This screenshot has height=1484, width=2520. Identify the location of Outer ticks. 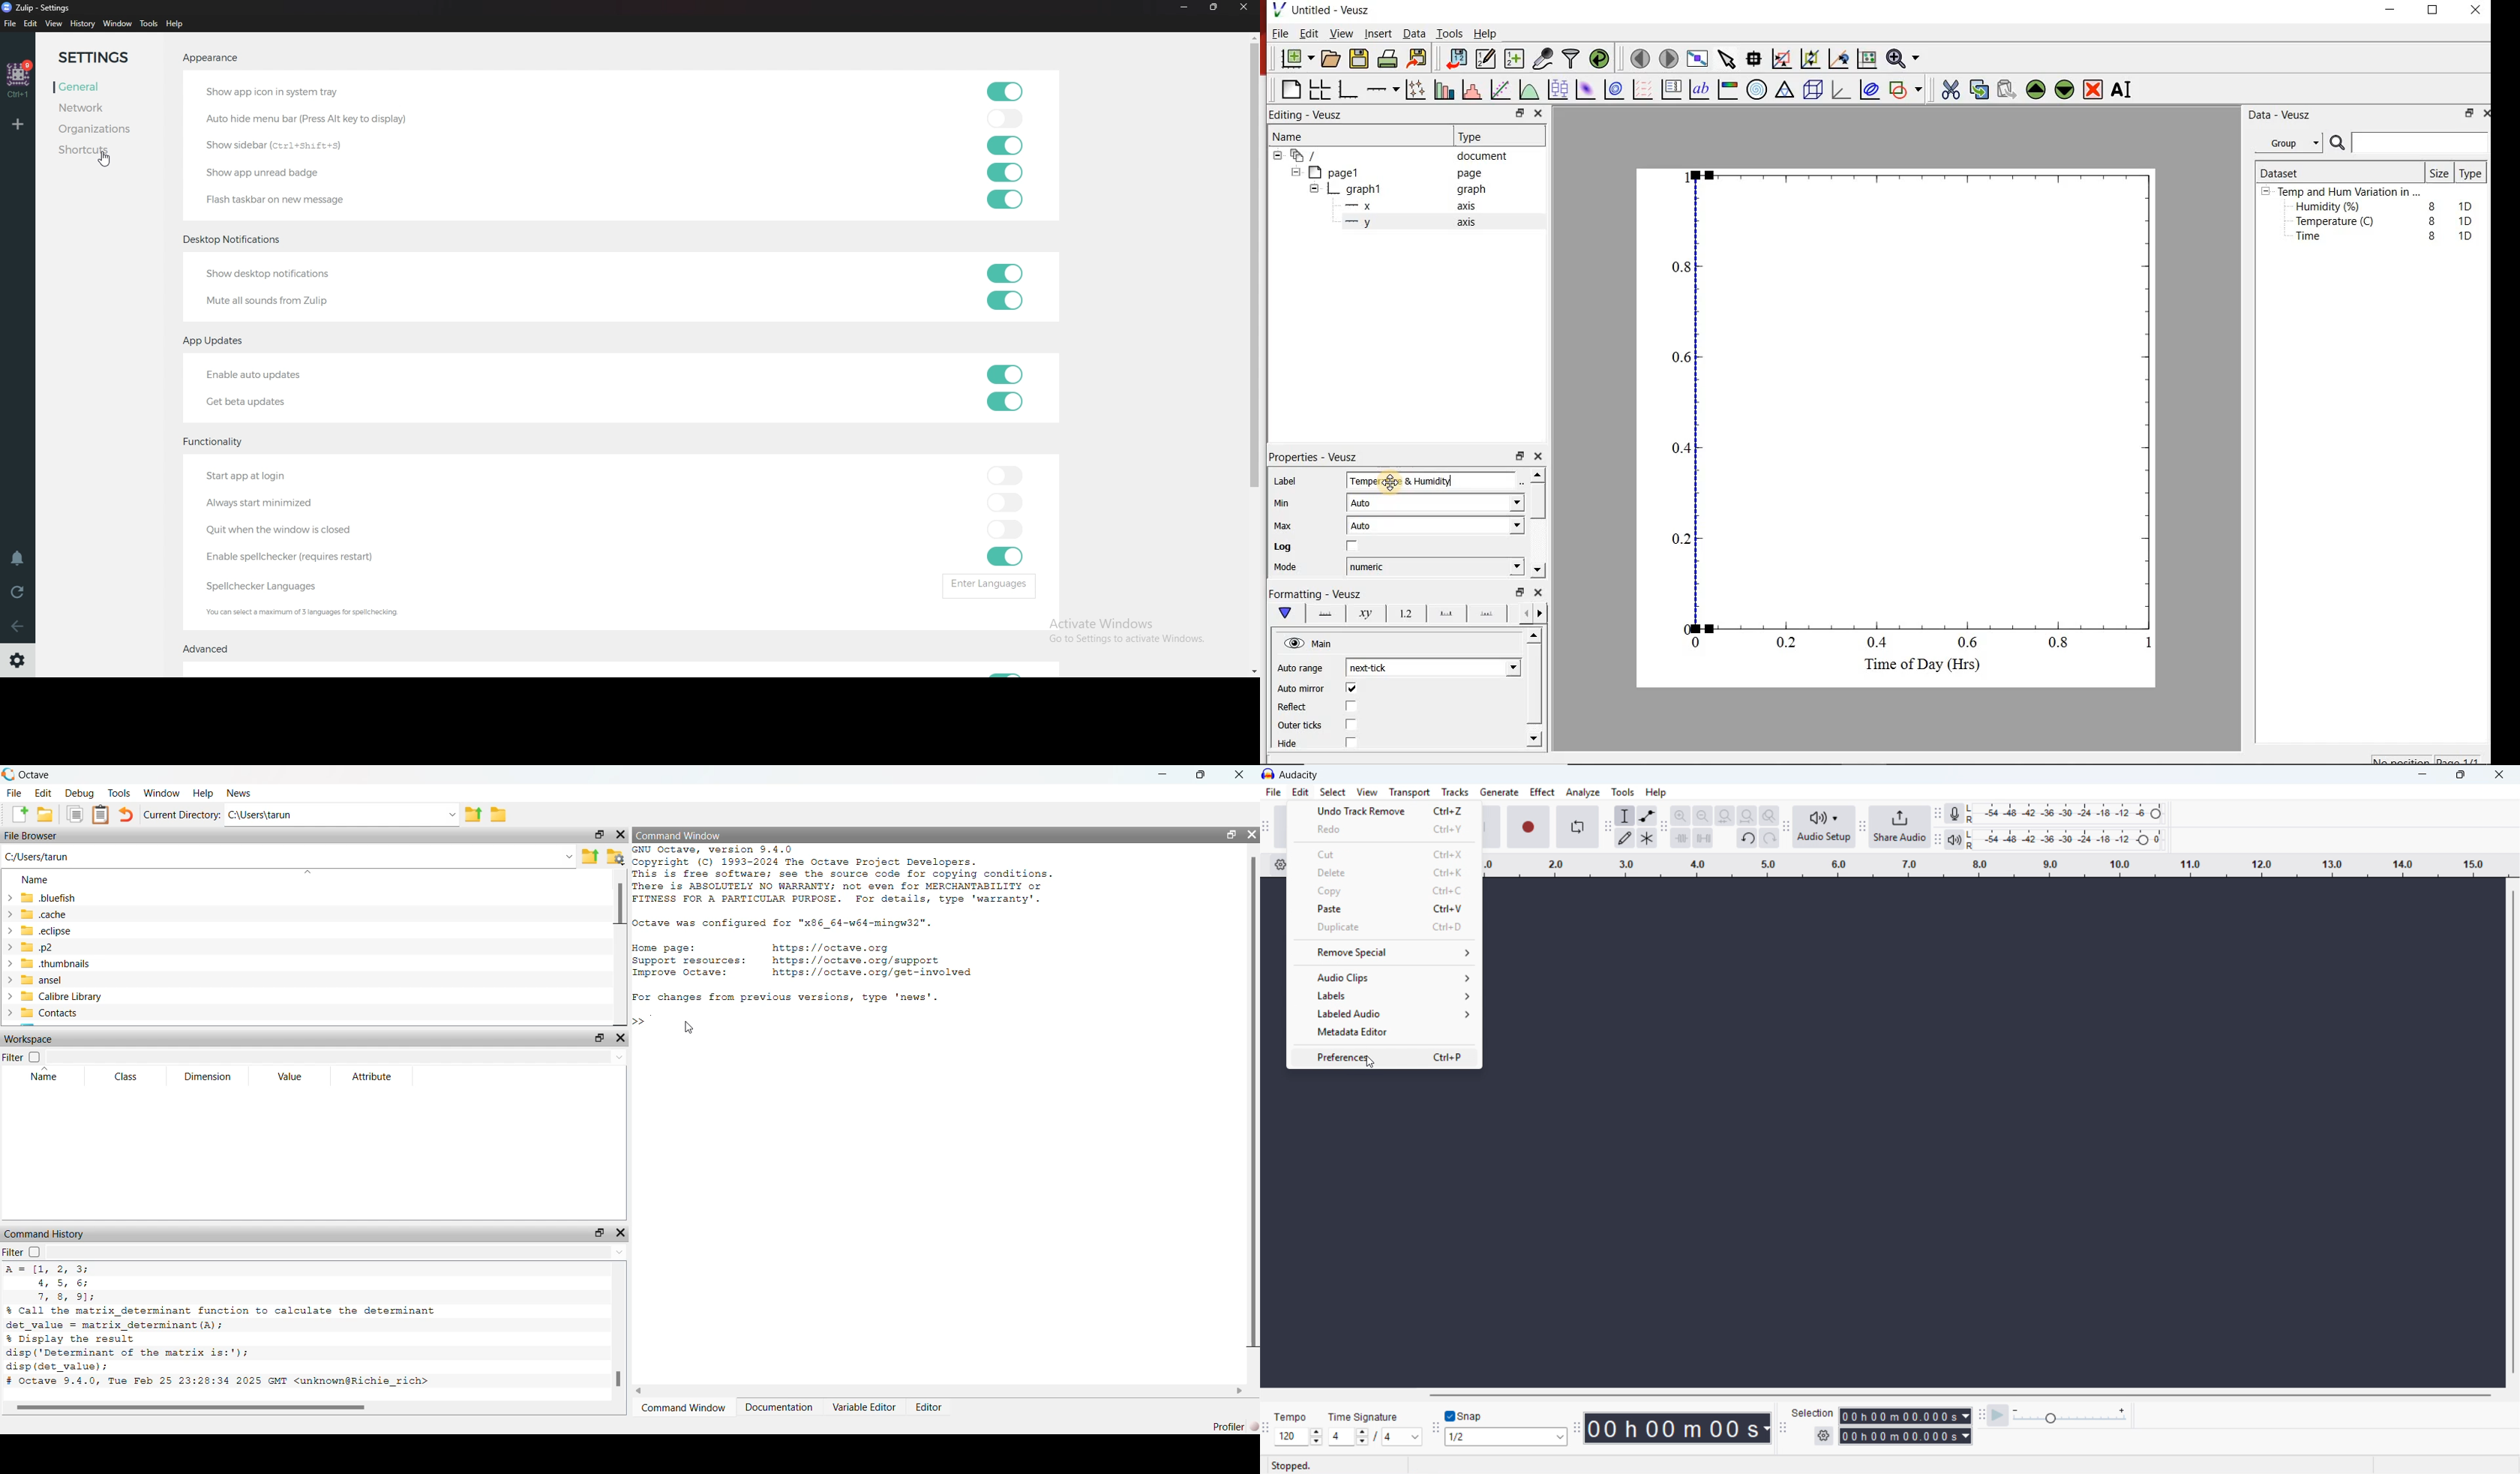
(1331, 726).